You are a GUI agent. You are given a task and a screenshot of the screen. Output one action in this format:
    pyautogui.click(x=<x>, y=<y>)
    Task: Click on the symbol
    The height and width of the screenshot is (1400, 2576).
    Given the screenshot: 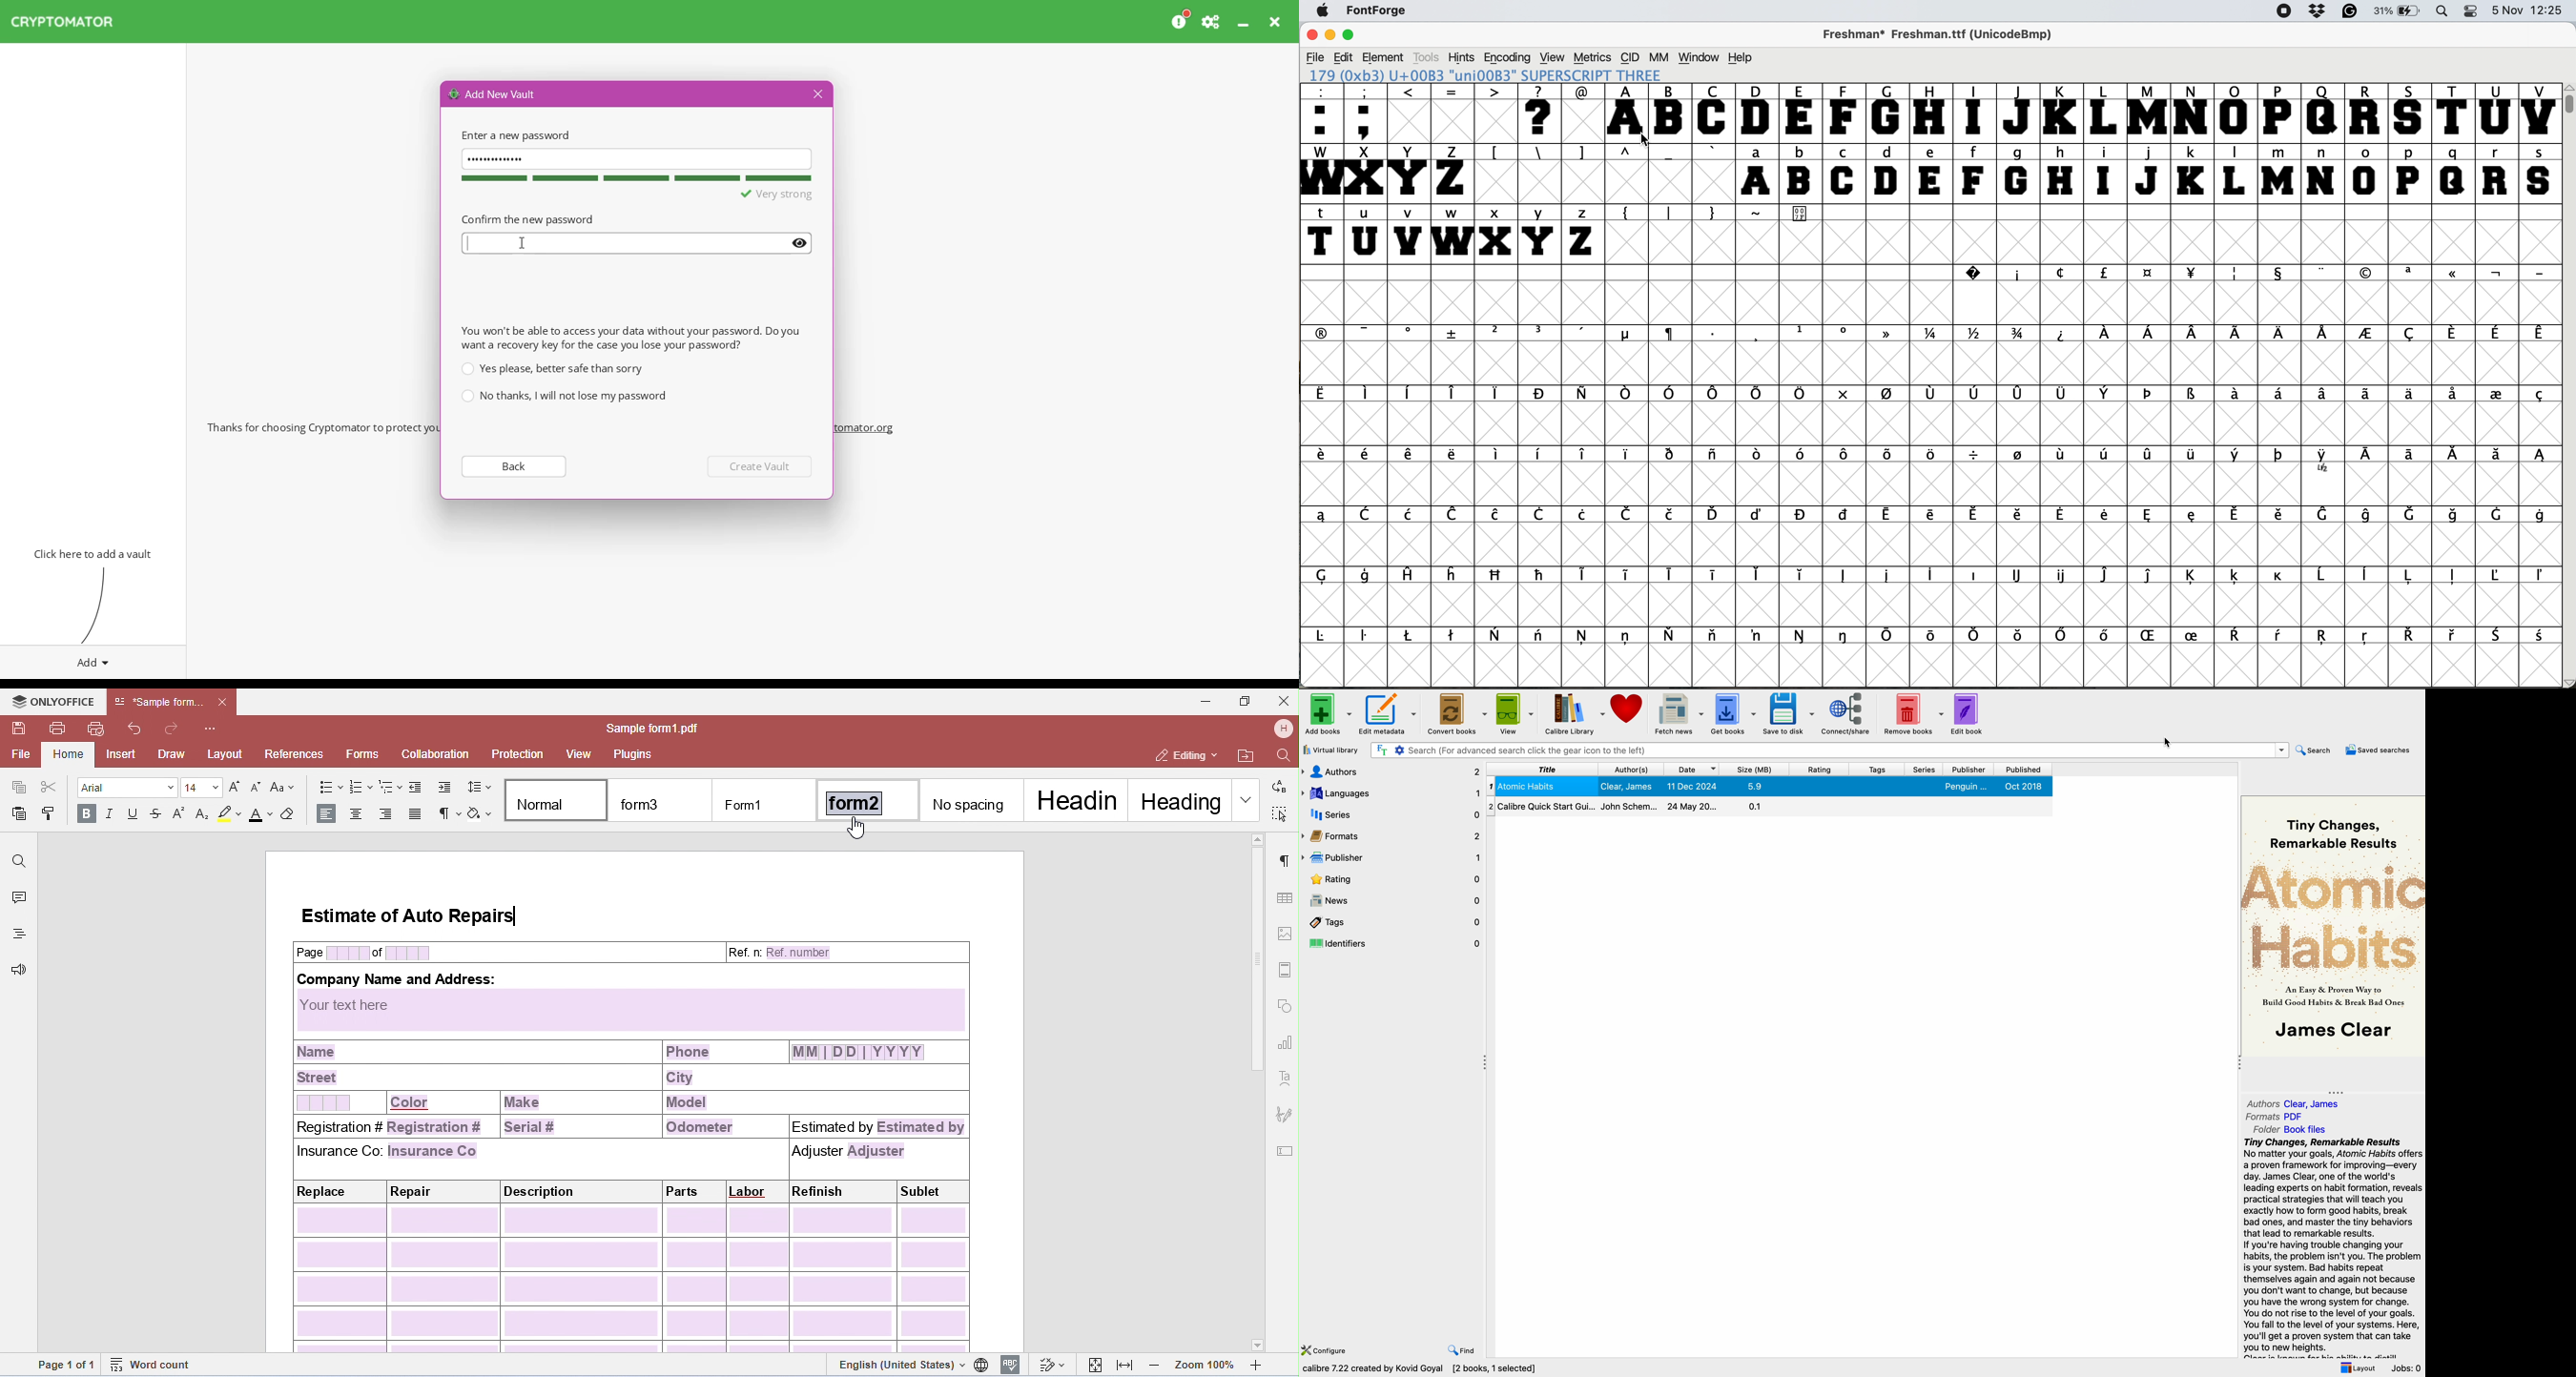 What is the action you would take?
    pyautogui.click(x=2238, y=514)
    